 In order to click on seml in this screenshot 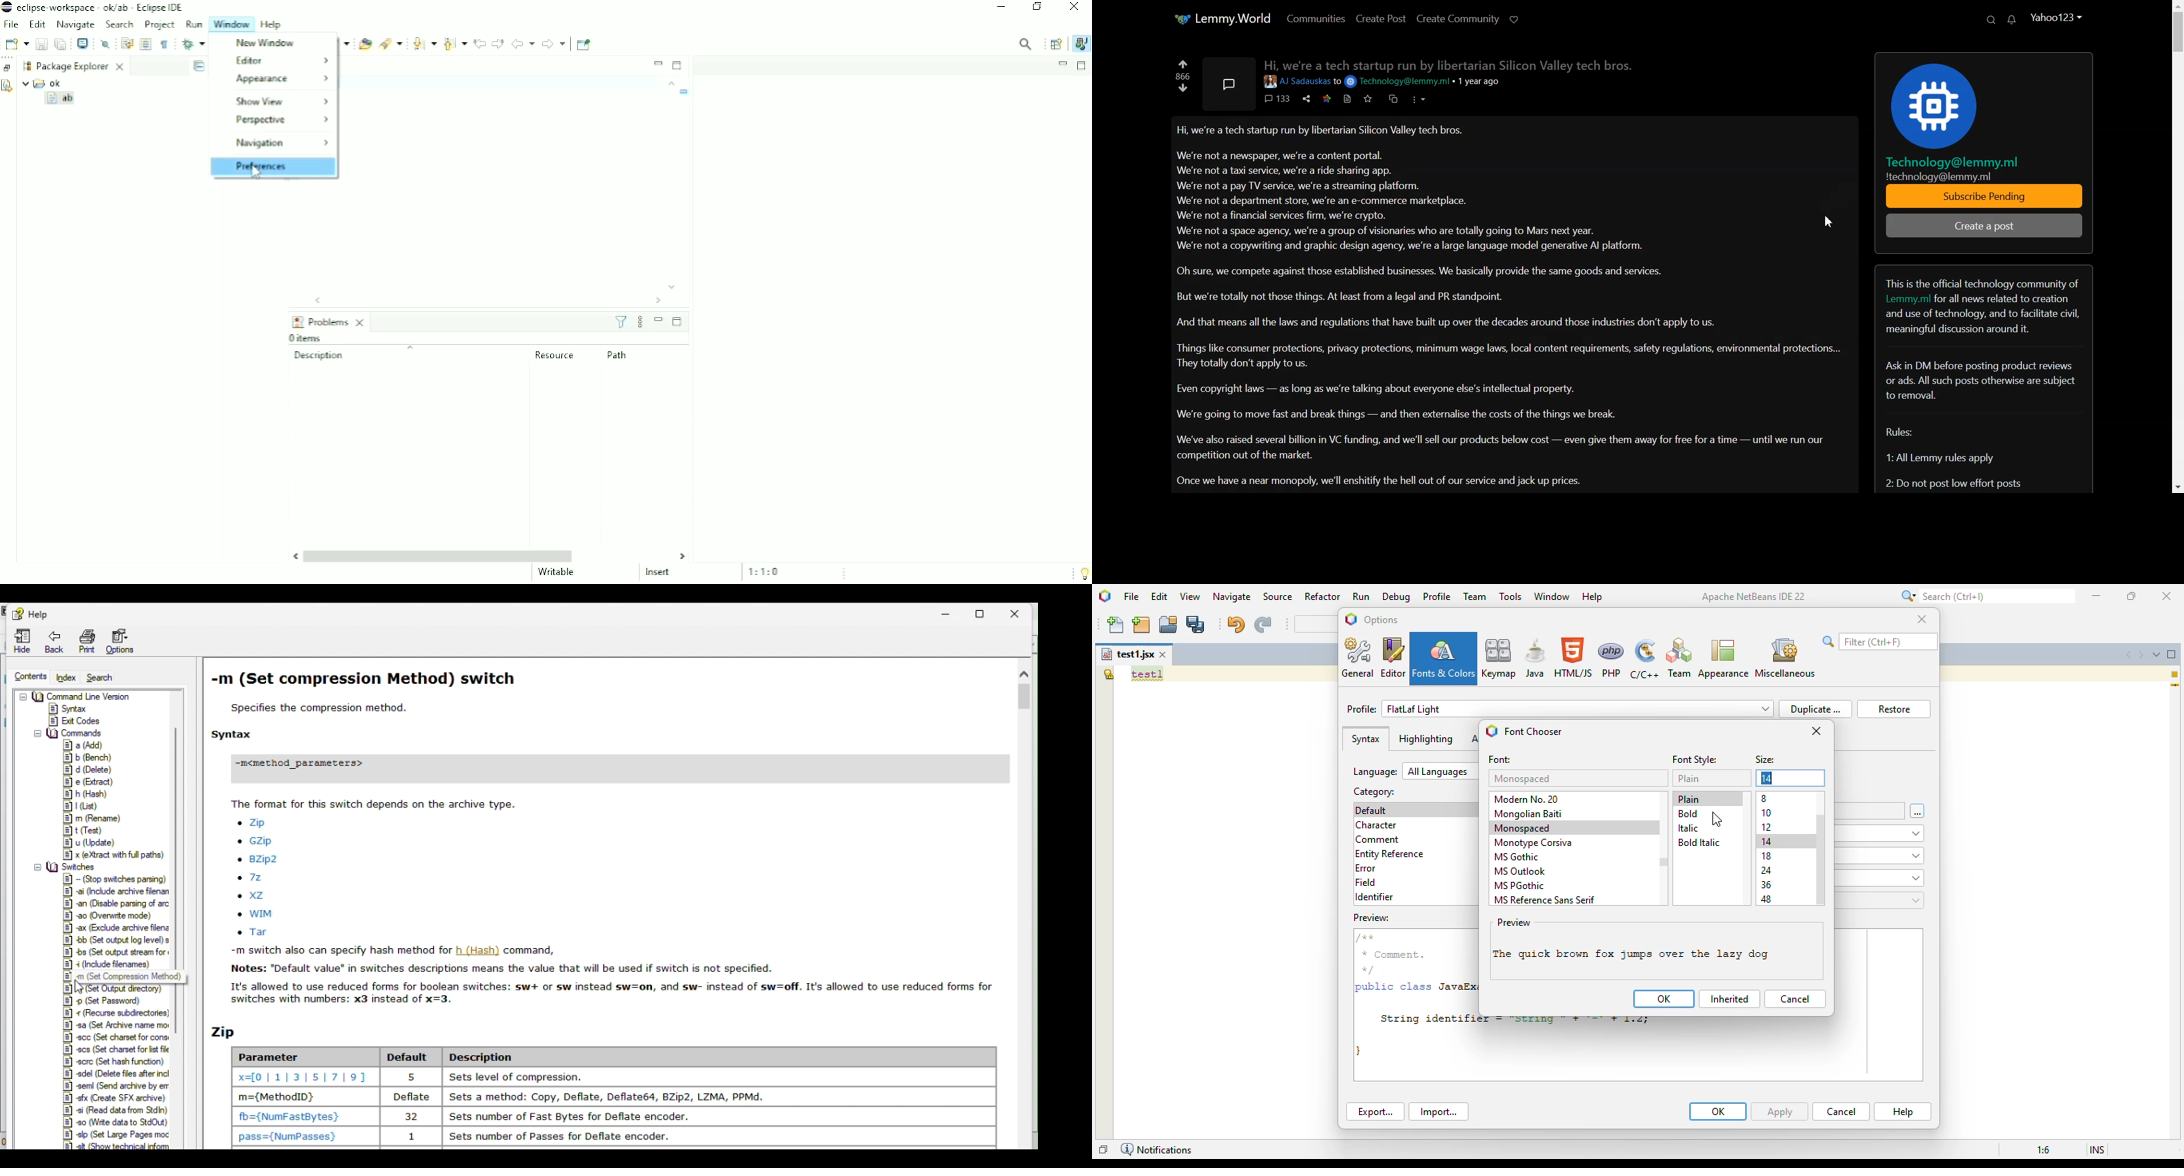, I will do `click(116, 1087)`.